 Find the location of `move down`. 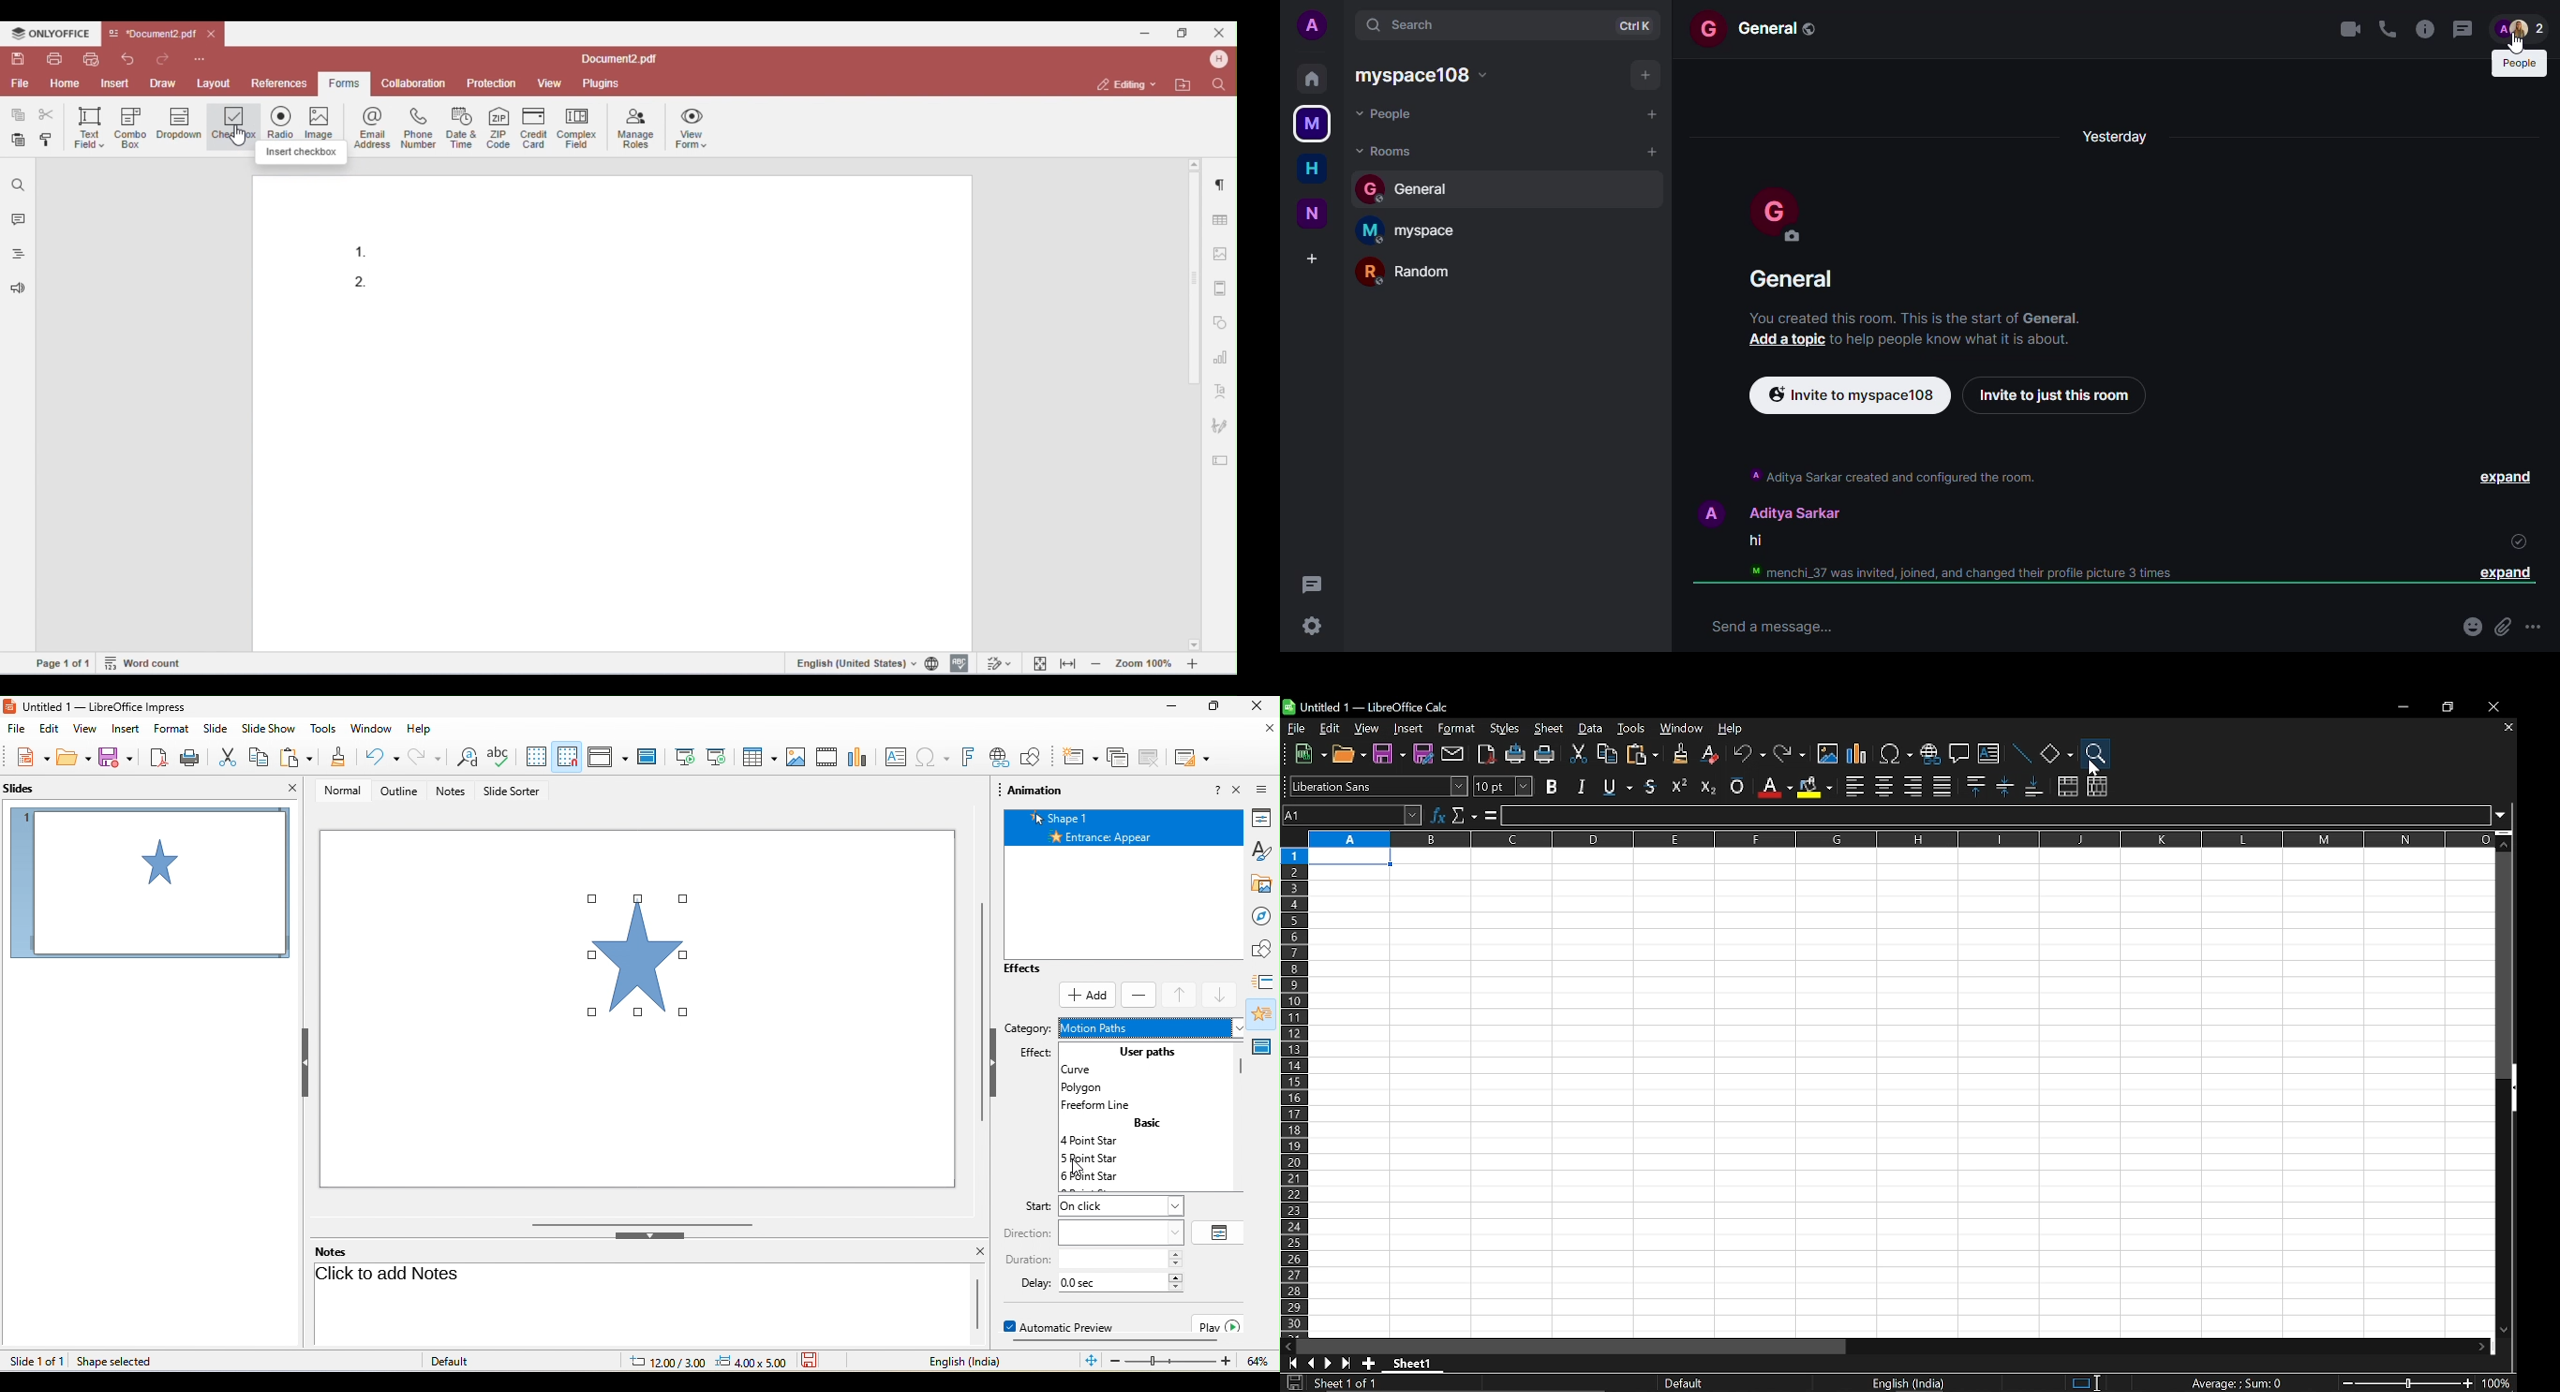

move down is located at coordinates (1223, 996).